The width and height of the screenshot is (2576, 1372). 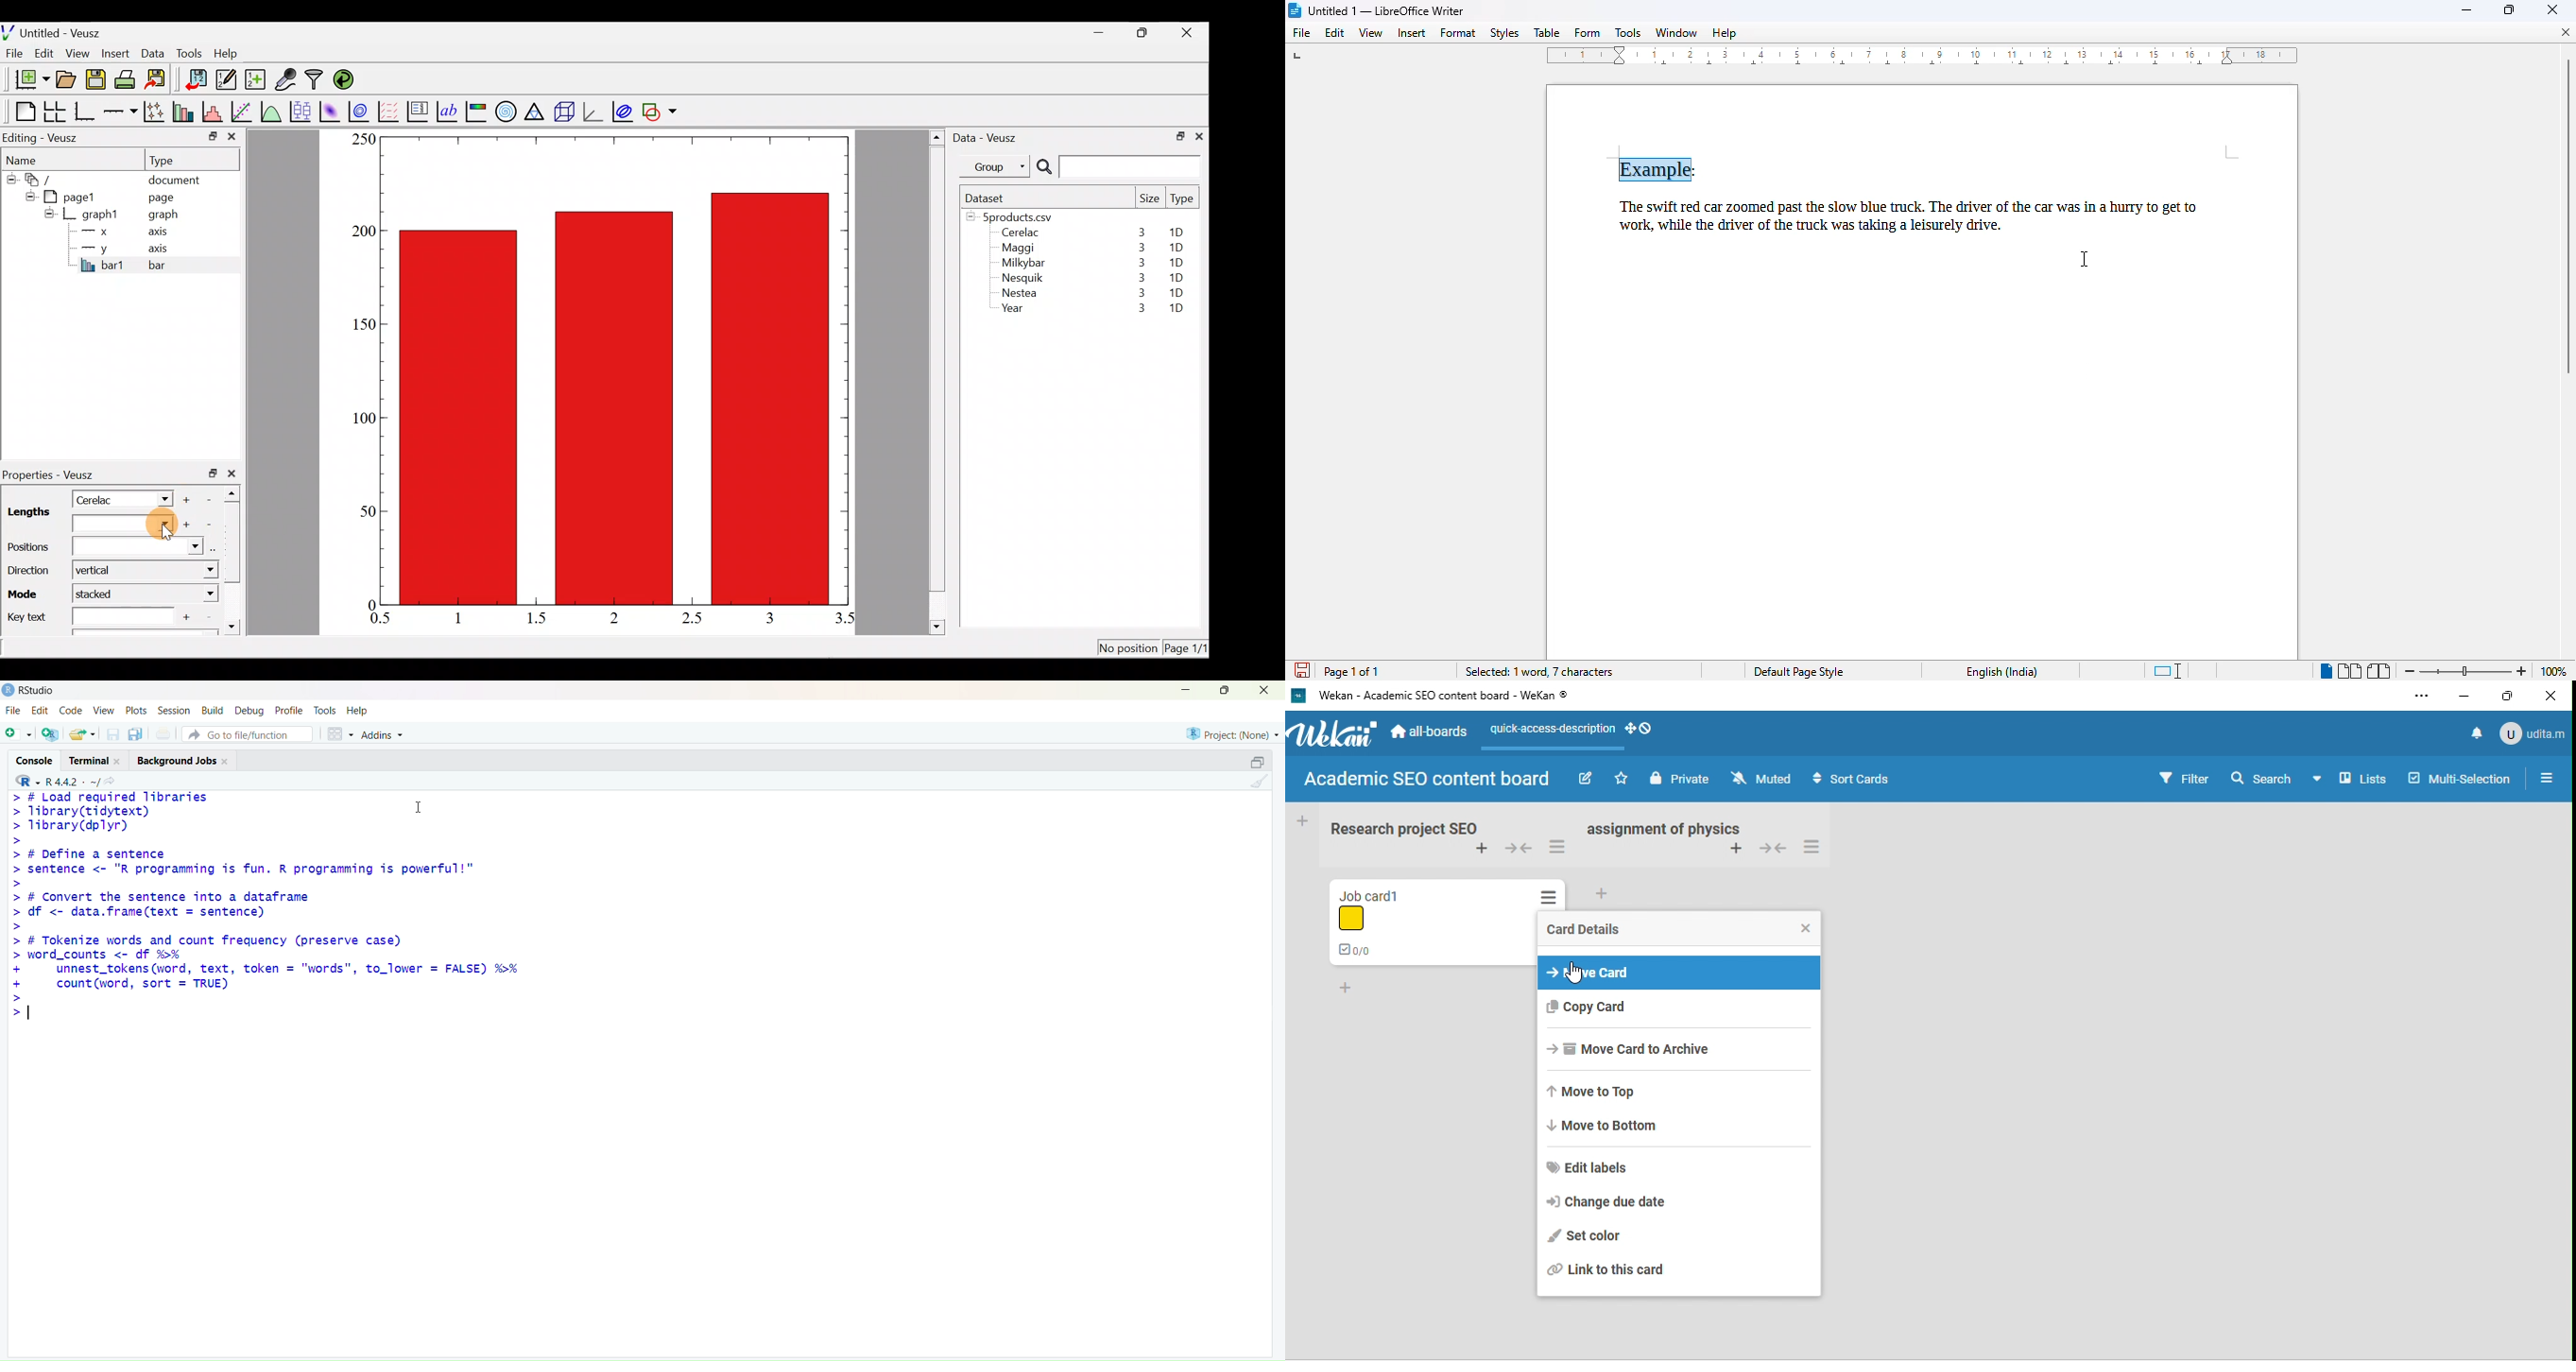 I want to click on go to file/function, so click(x=247, y=735).